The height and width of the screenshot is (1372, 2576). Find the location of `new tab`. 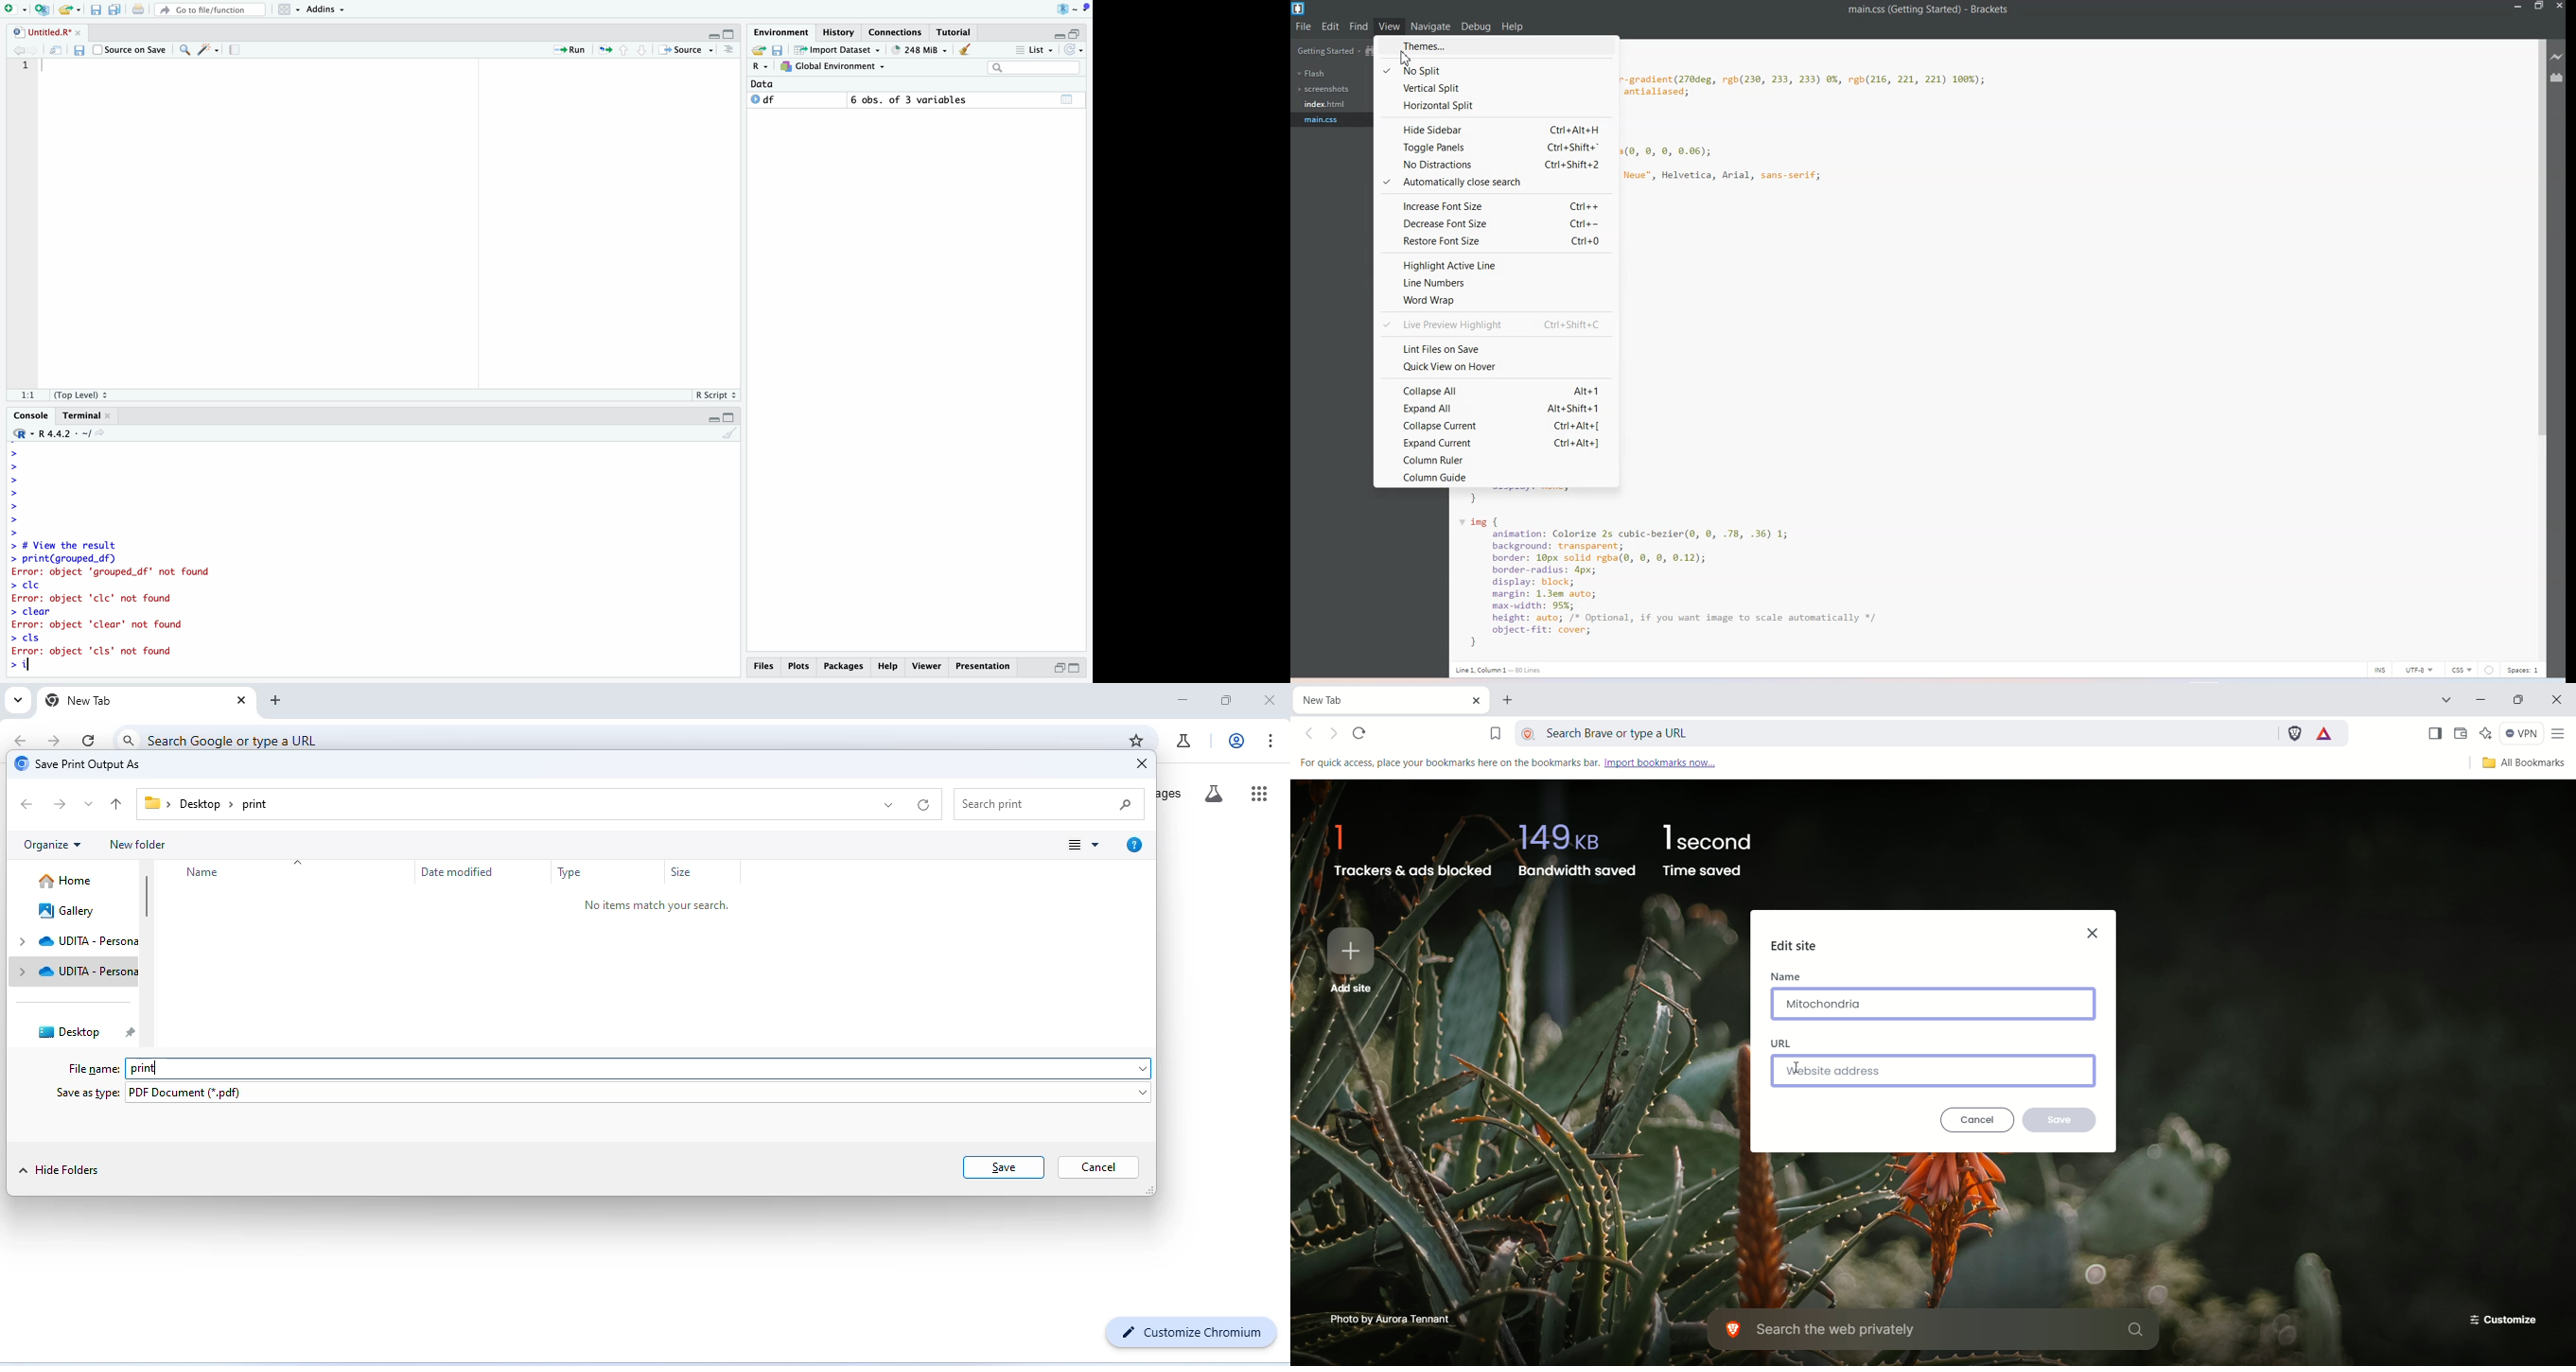

new tab is located at coordinates (80, 701).